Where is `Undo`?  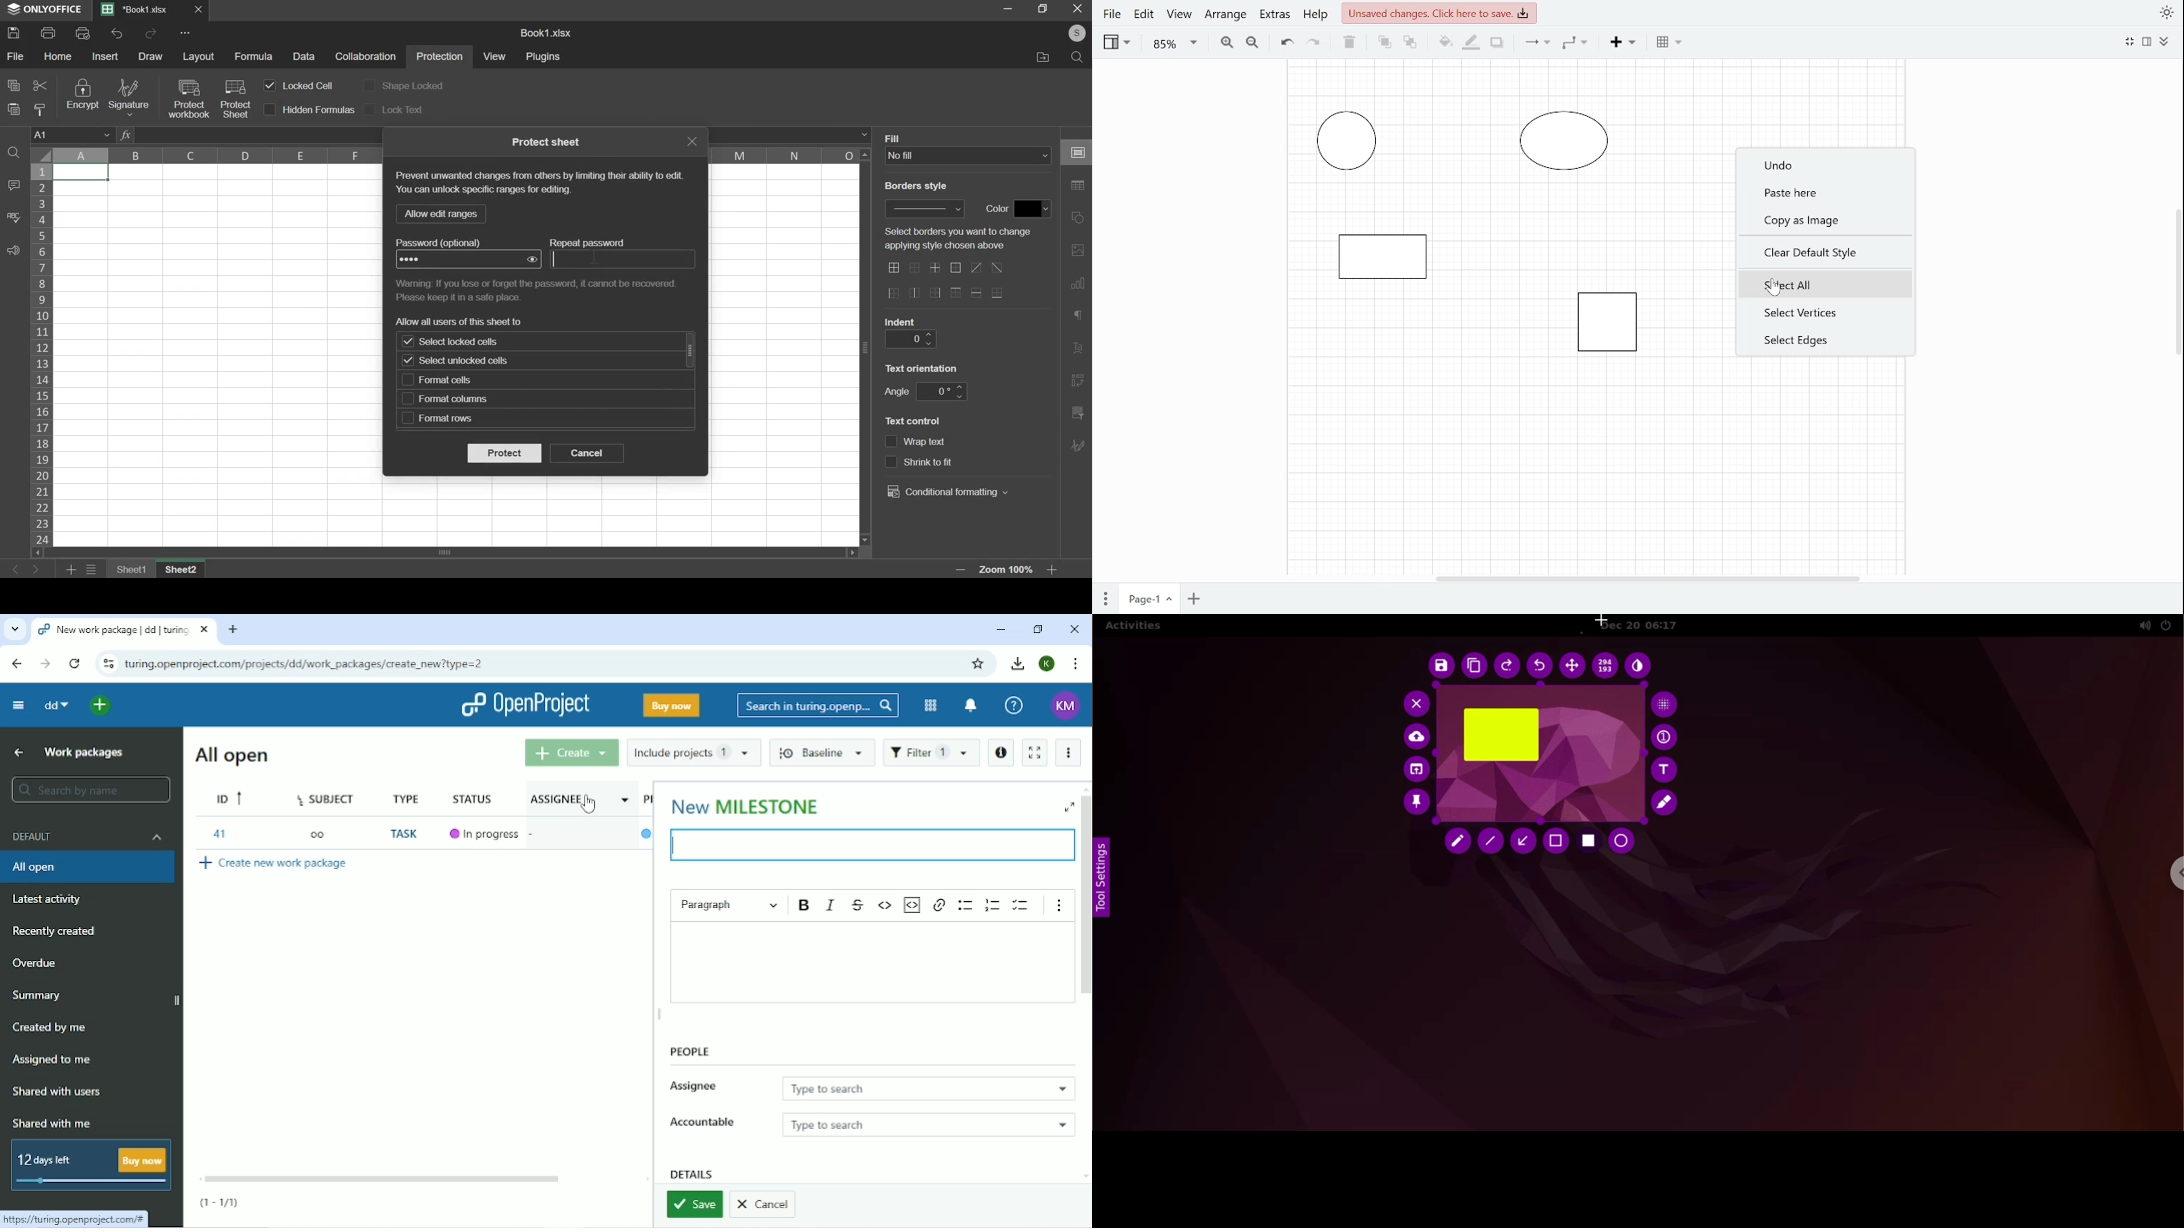 Undo is located at coordinates (1285, 43).